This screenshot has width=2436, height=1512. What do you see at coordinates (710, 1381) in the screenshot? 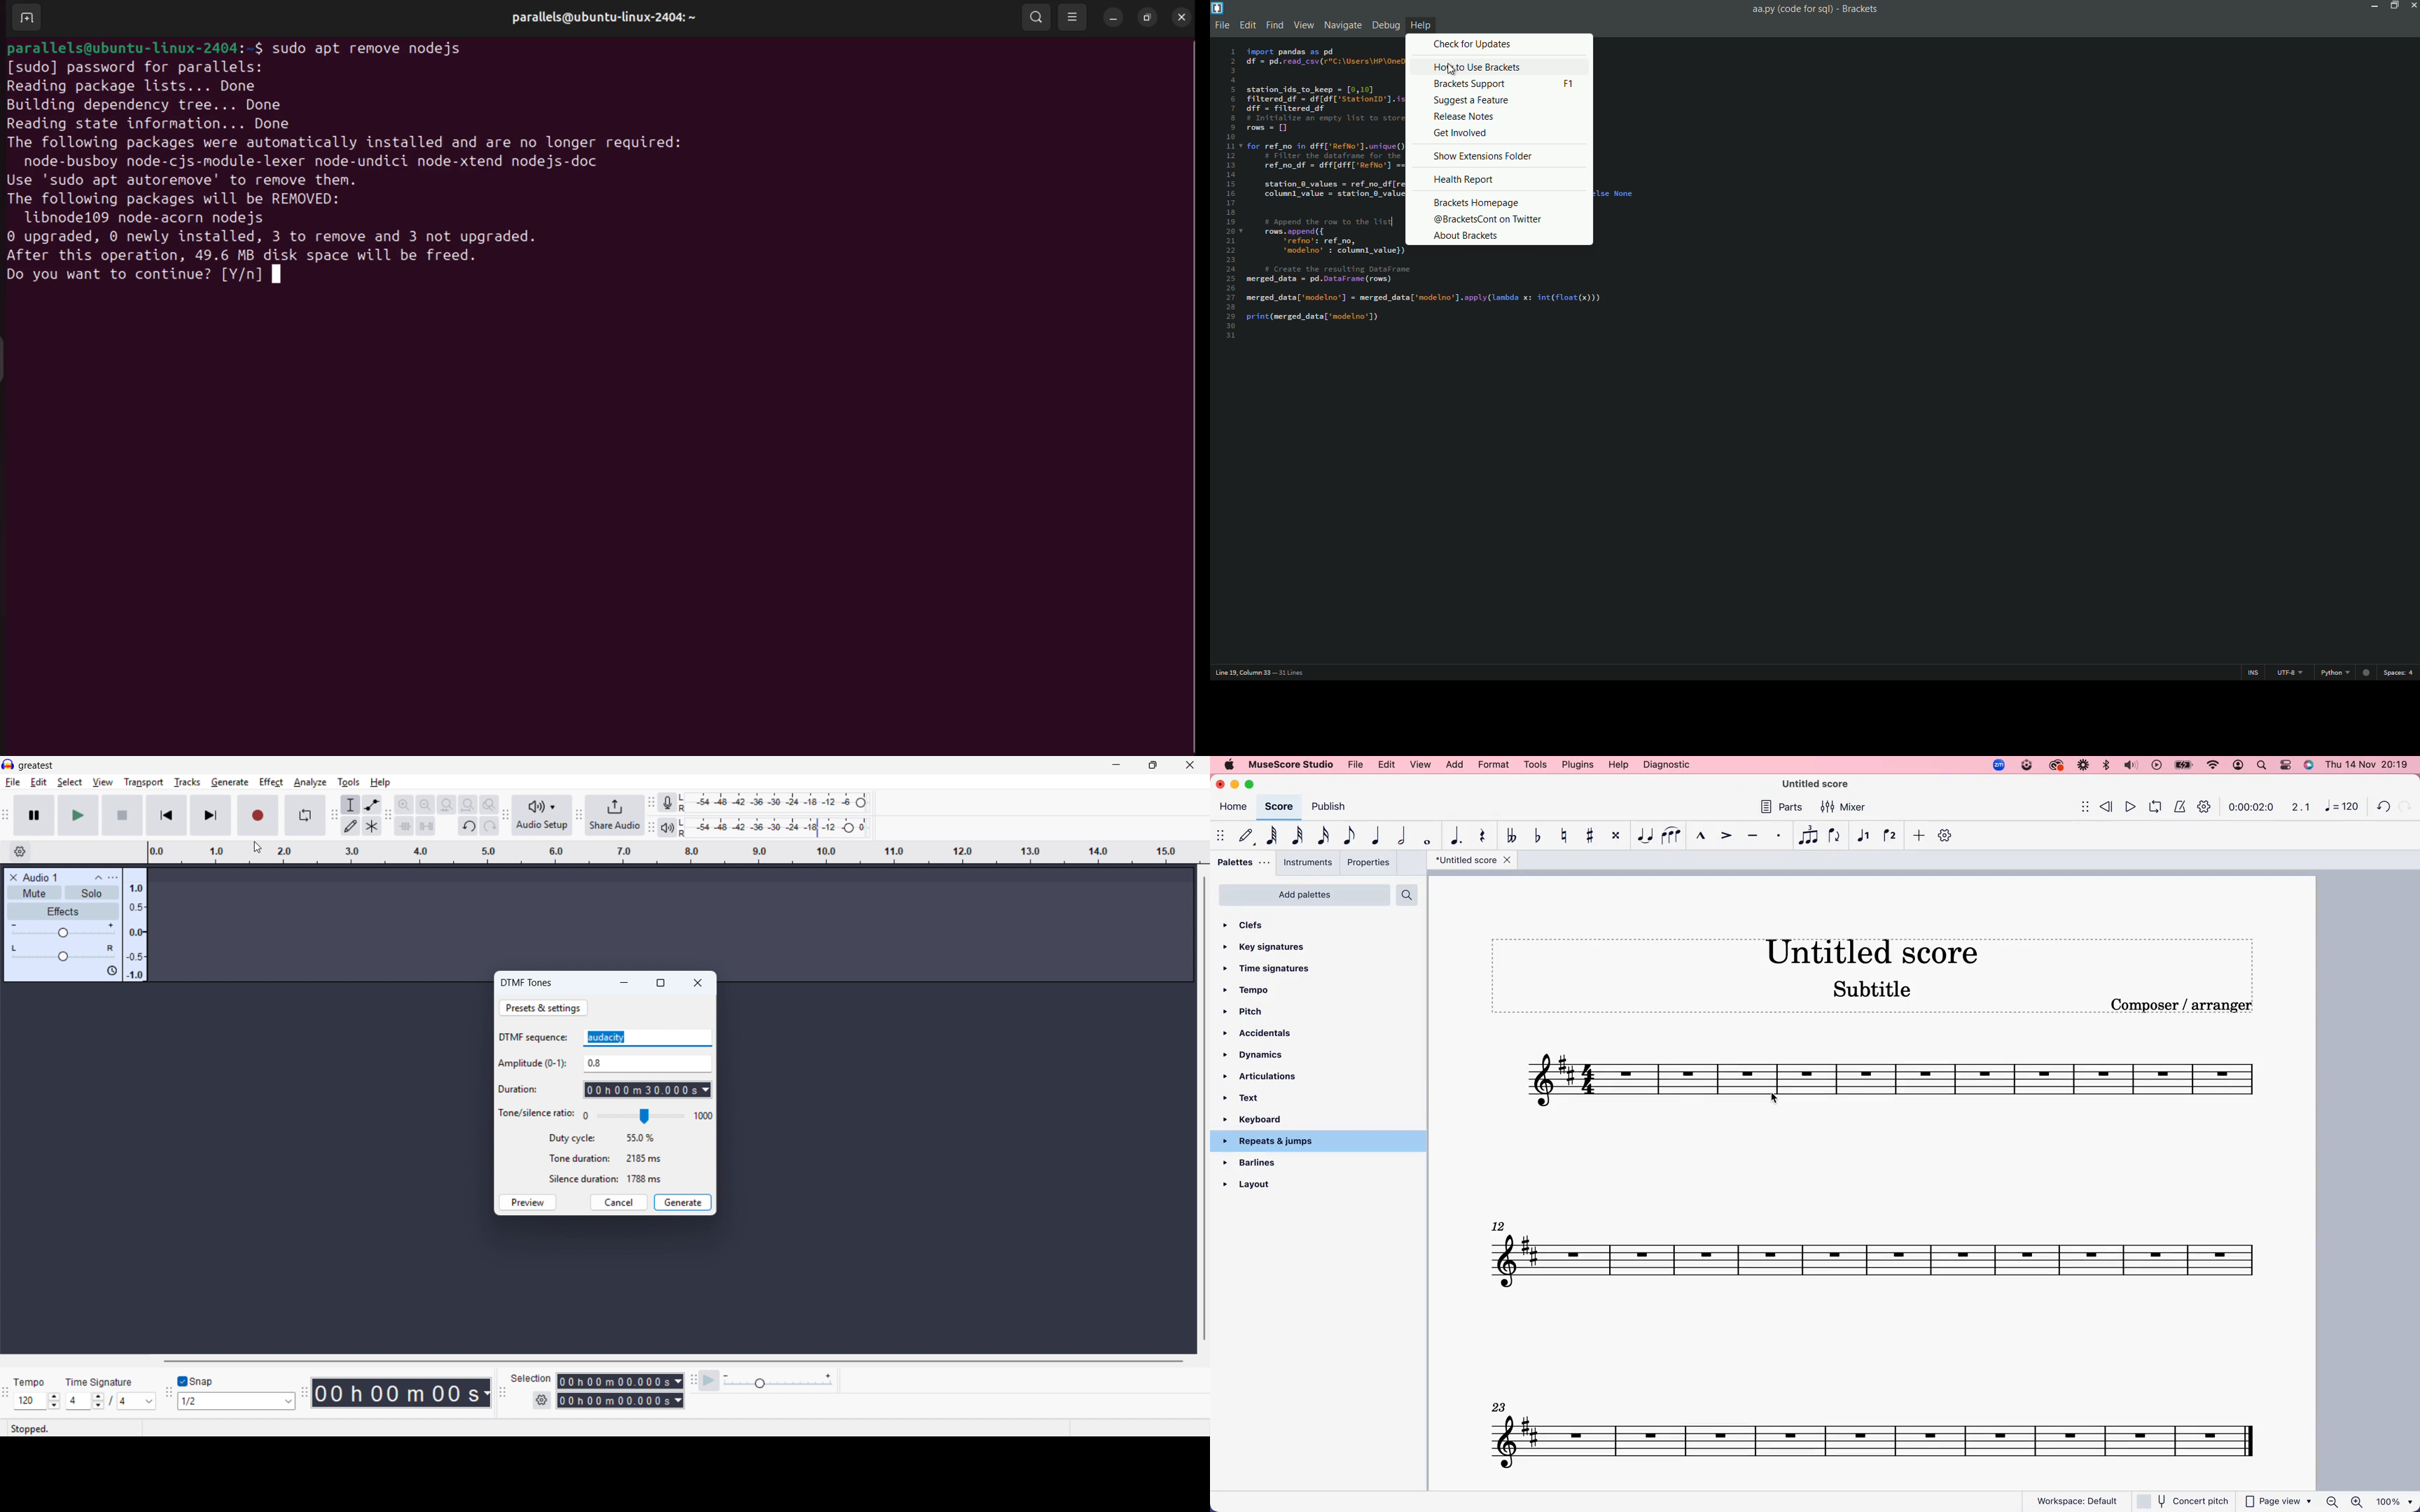
I see `Play at speed ` at bounding box center [710, 1381].